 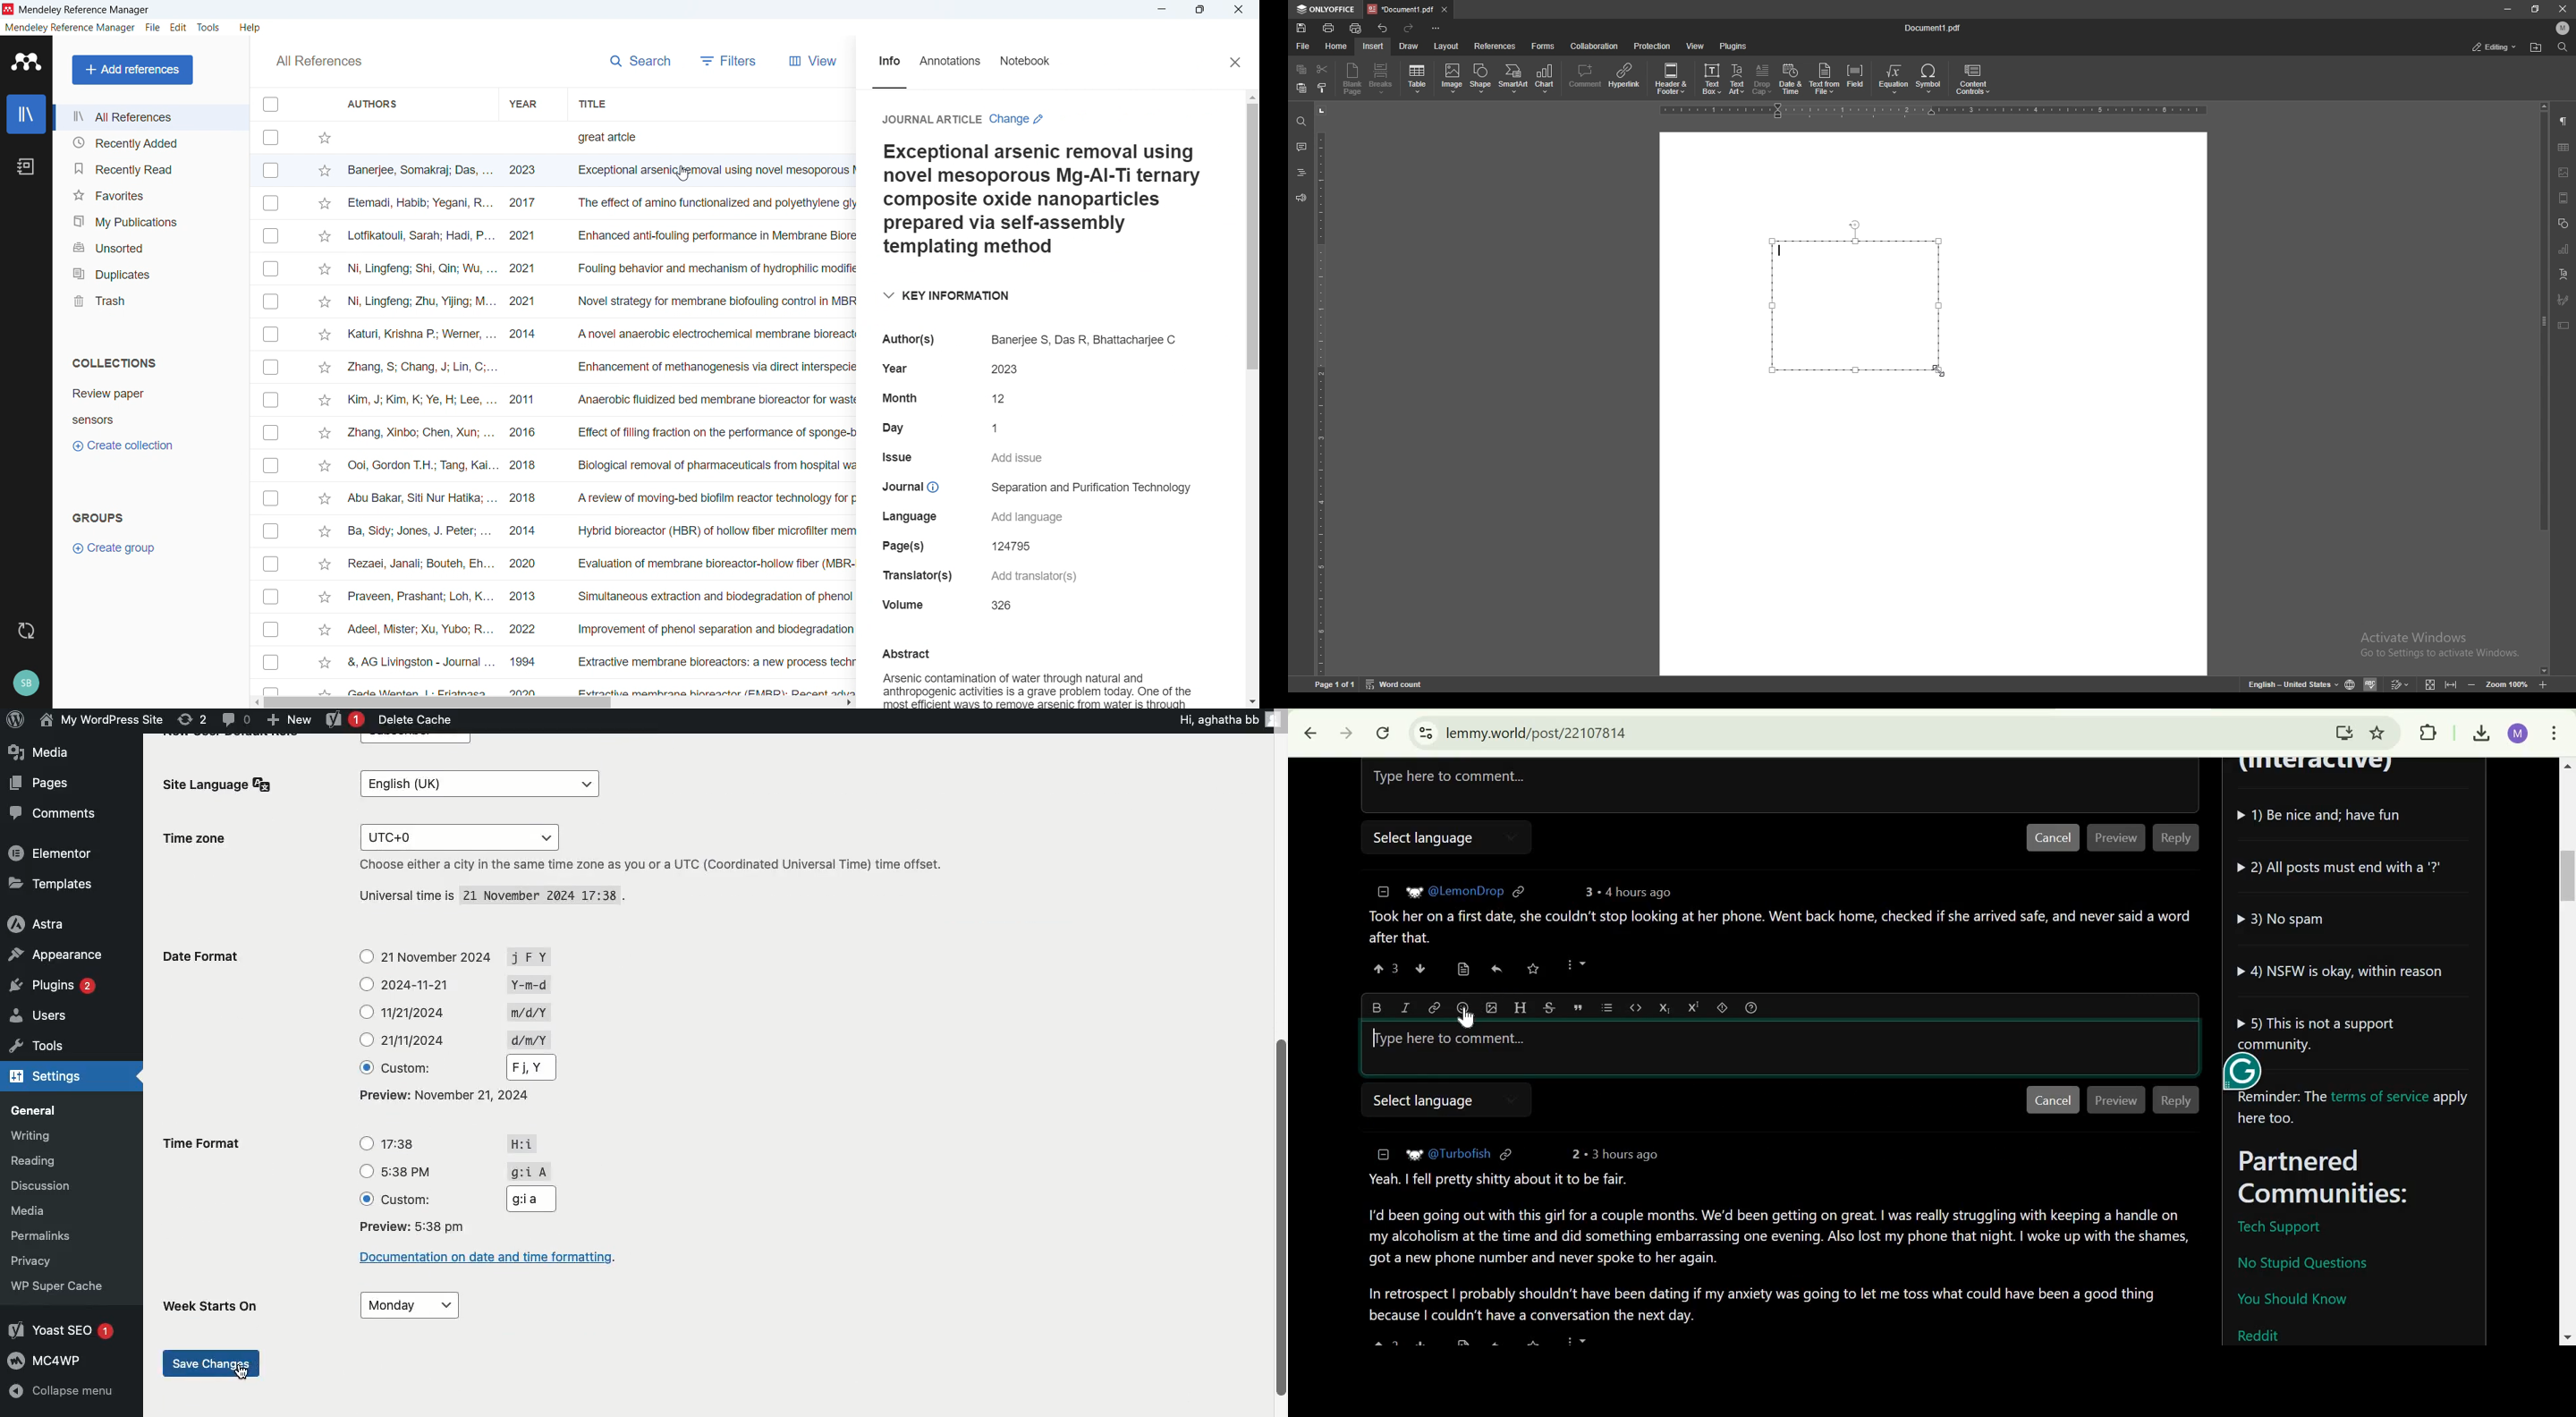 What do you see at coordinates (1026, 63) in the screenshot?
I see `Notebook ` at bounding box center [1026, 63].